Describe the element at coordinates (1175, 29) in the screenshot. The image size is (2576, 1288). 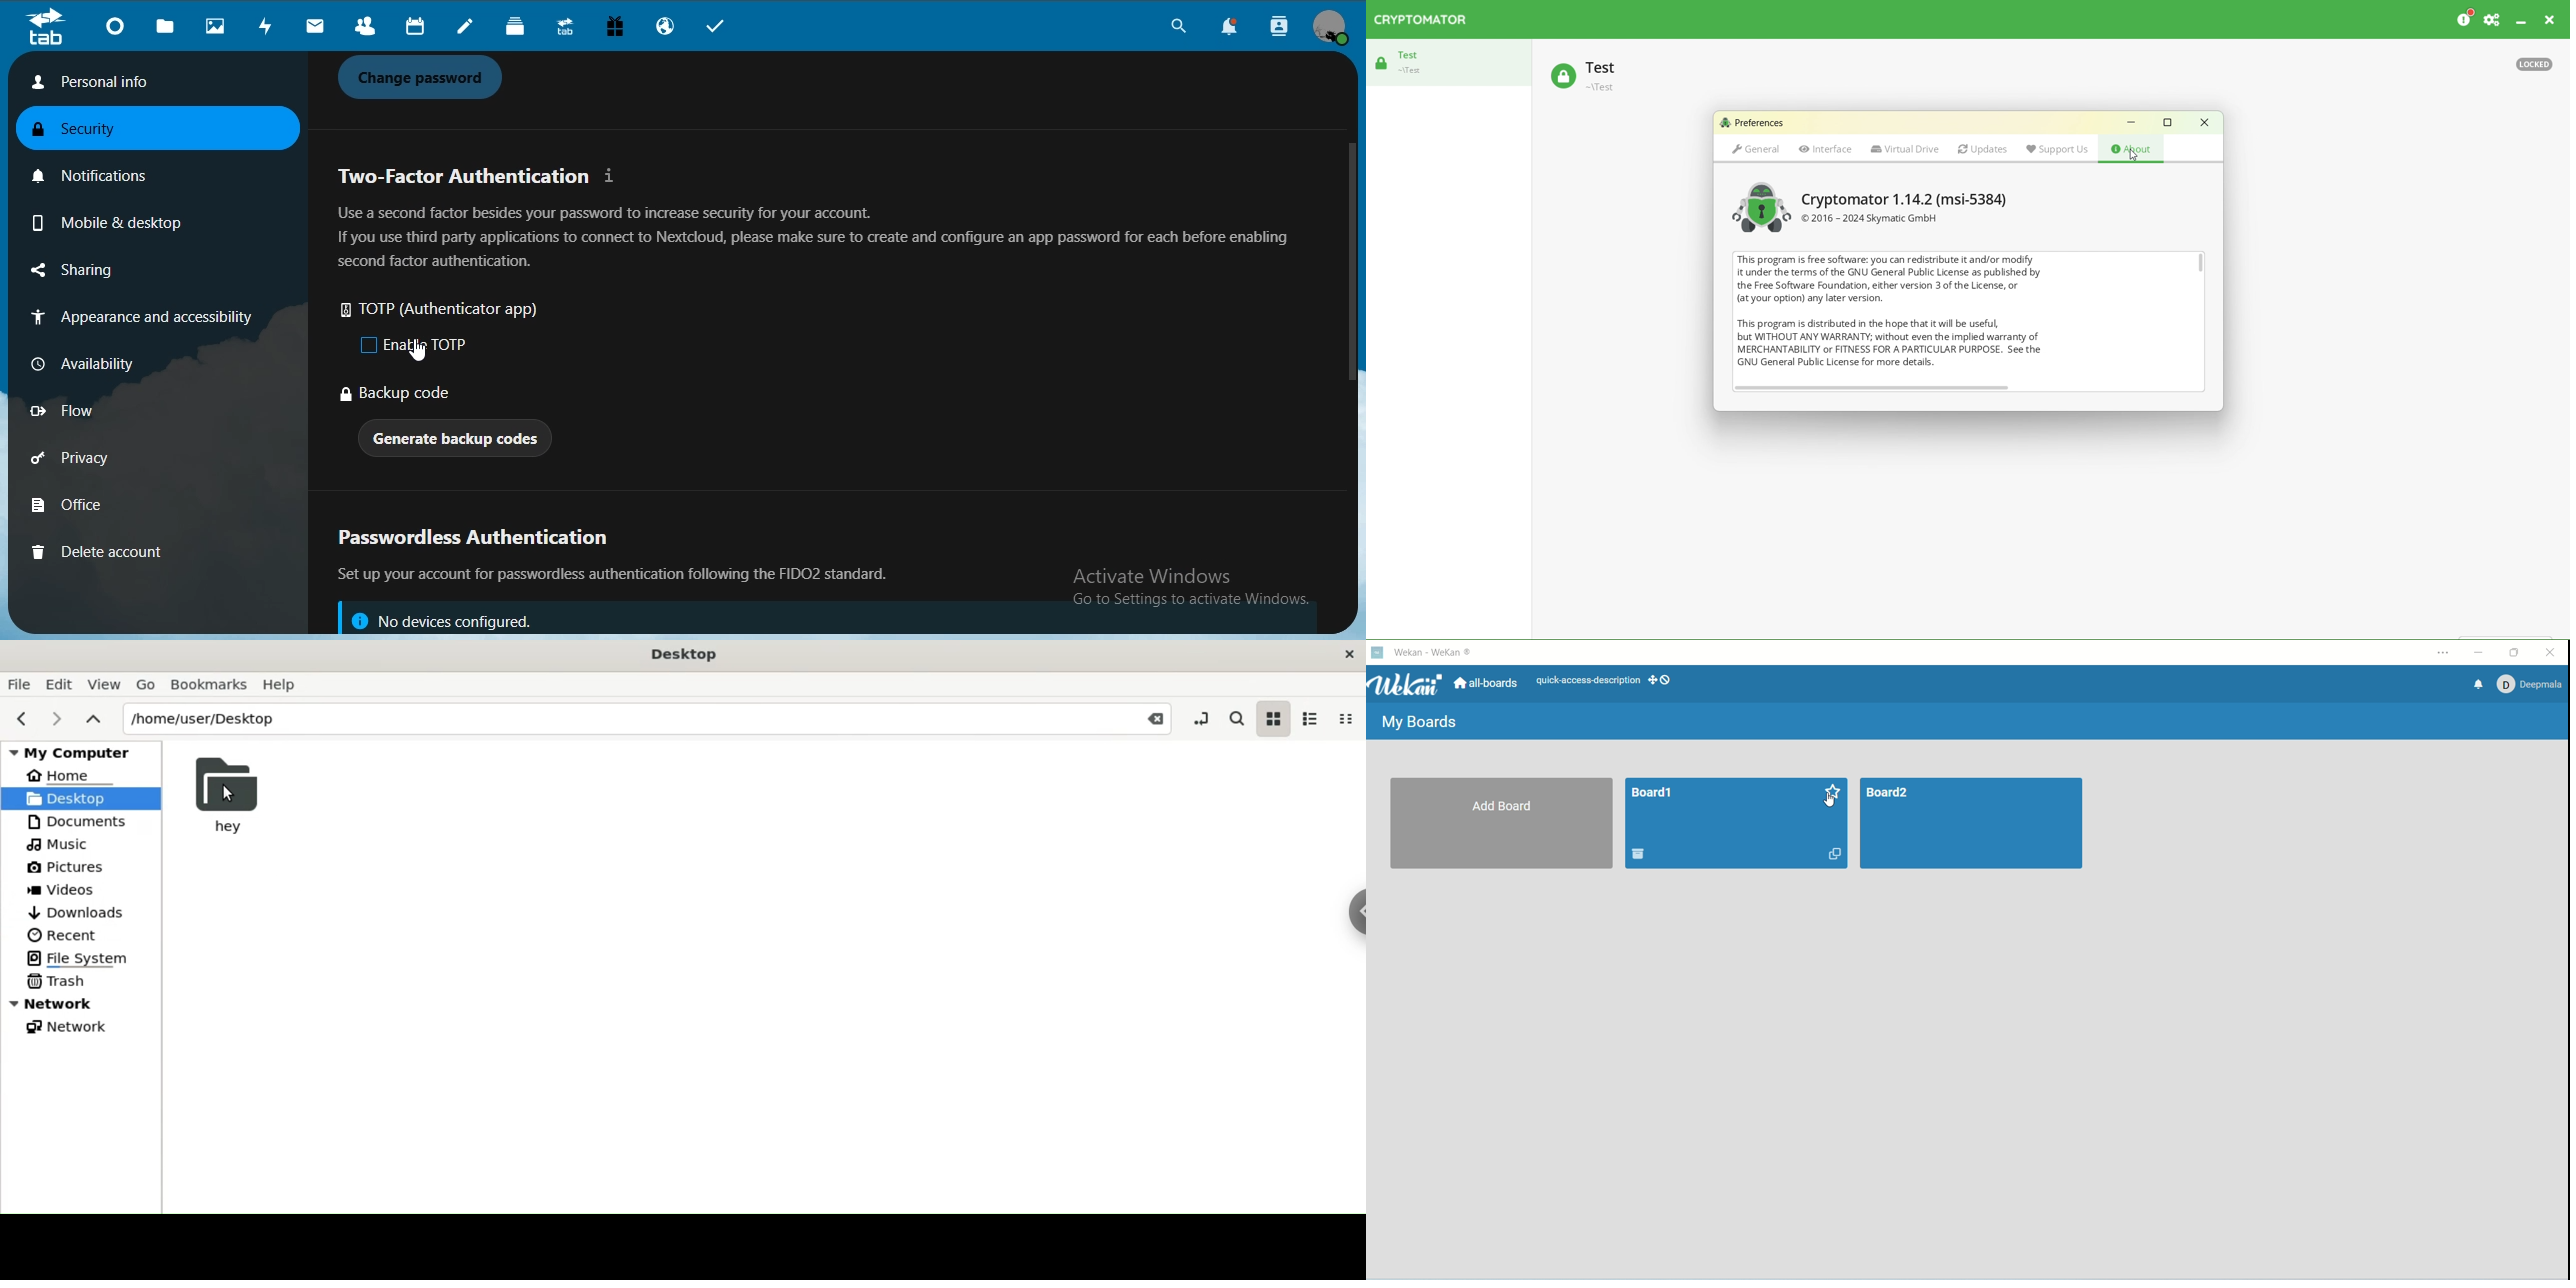
I see `search` at that location.